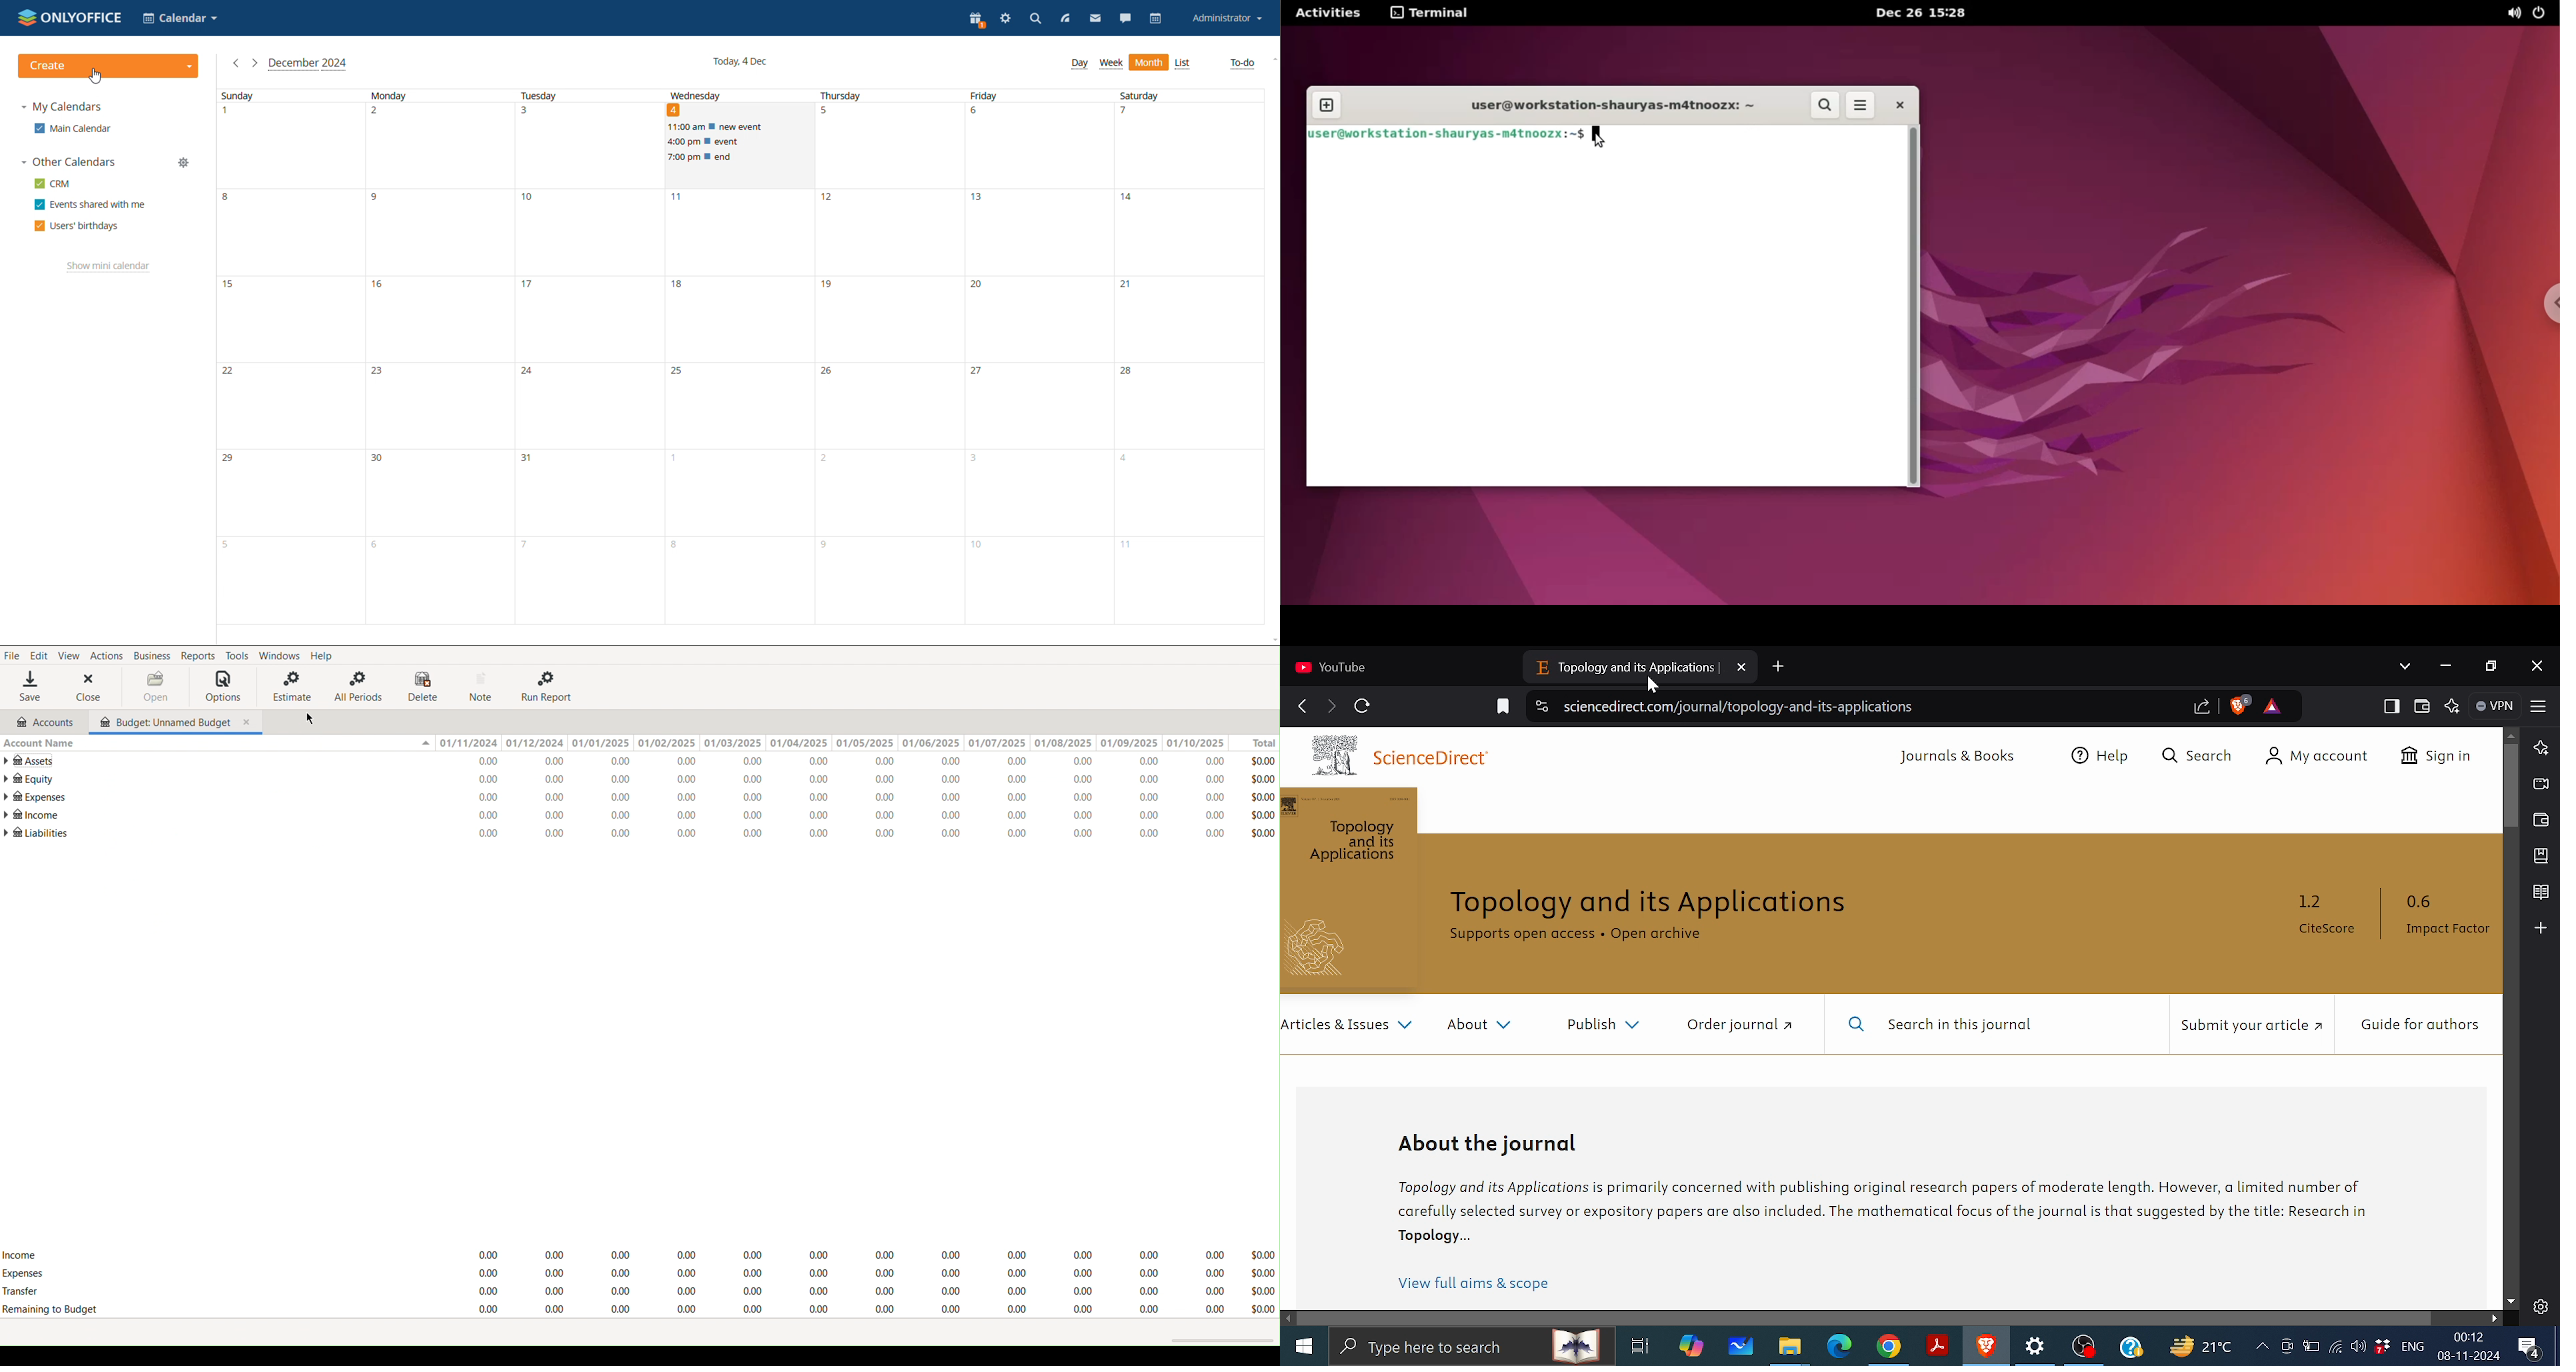  What do you see at coordinates (1066, 20) in the screenshot?
I see `feed` at bounding box center [1066, 20].